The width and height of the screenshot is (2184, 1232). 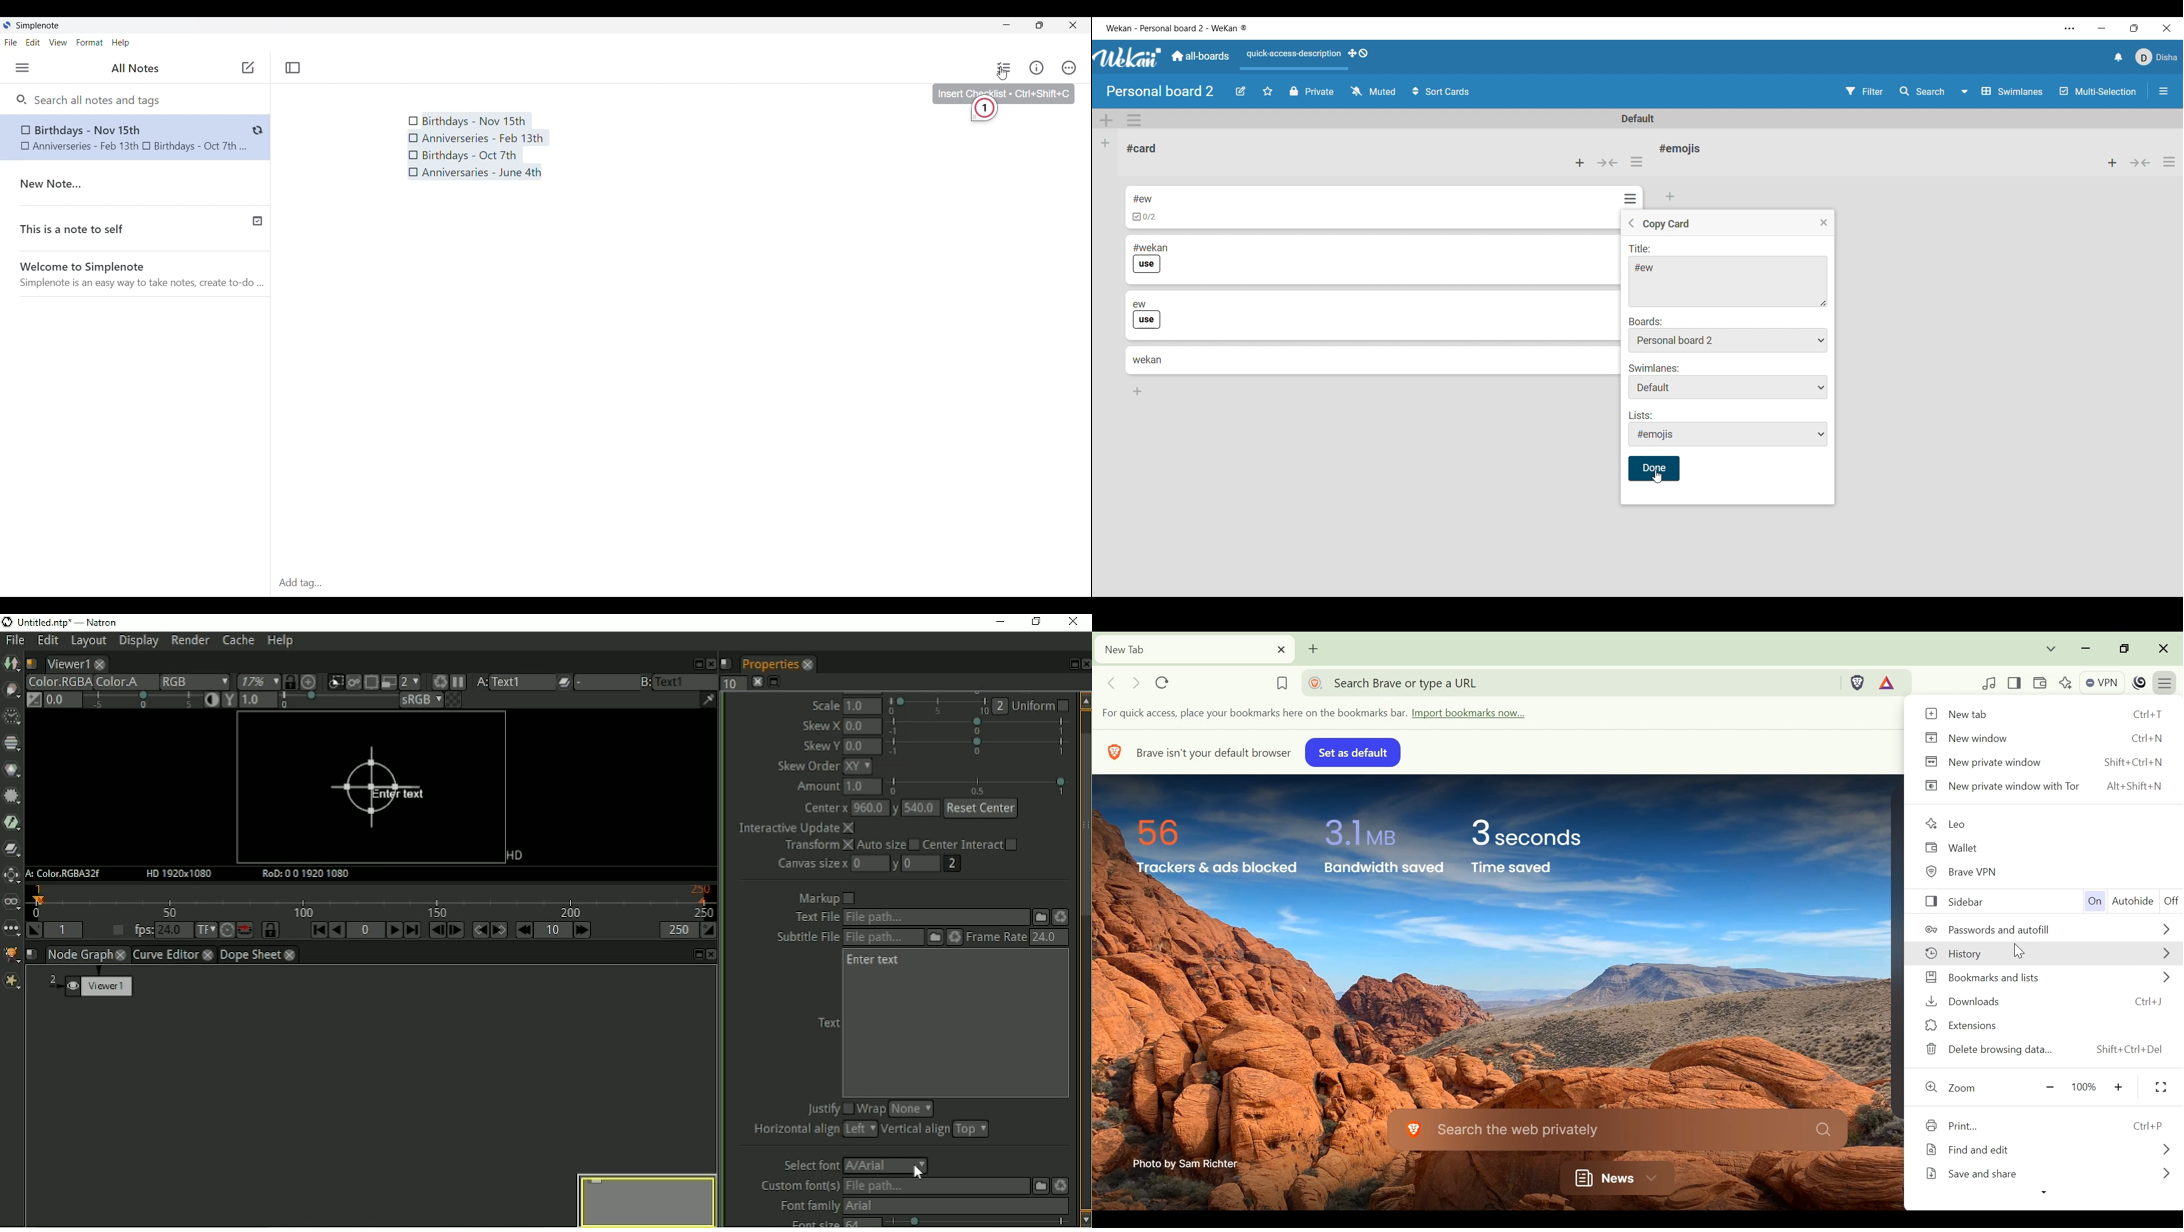 What do you see at coordinates (1112, 751) in the screenshot?
I see `BRAVE LOGO` at bounding box center [1112, 751].